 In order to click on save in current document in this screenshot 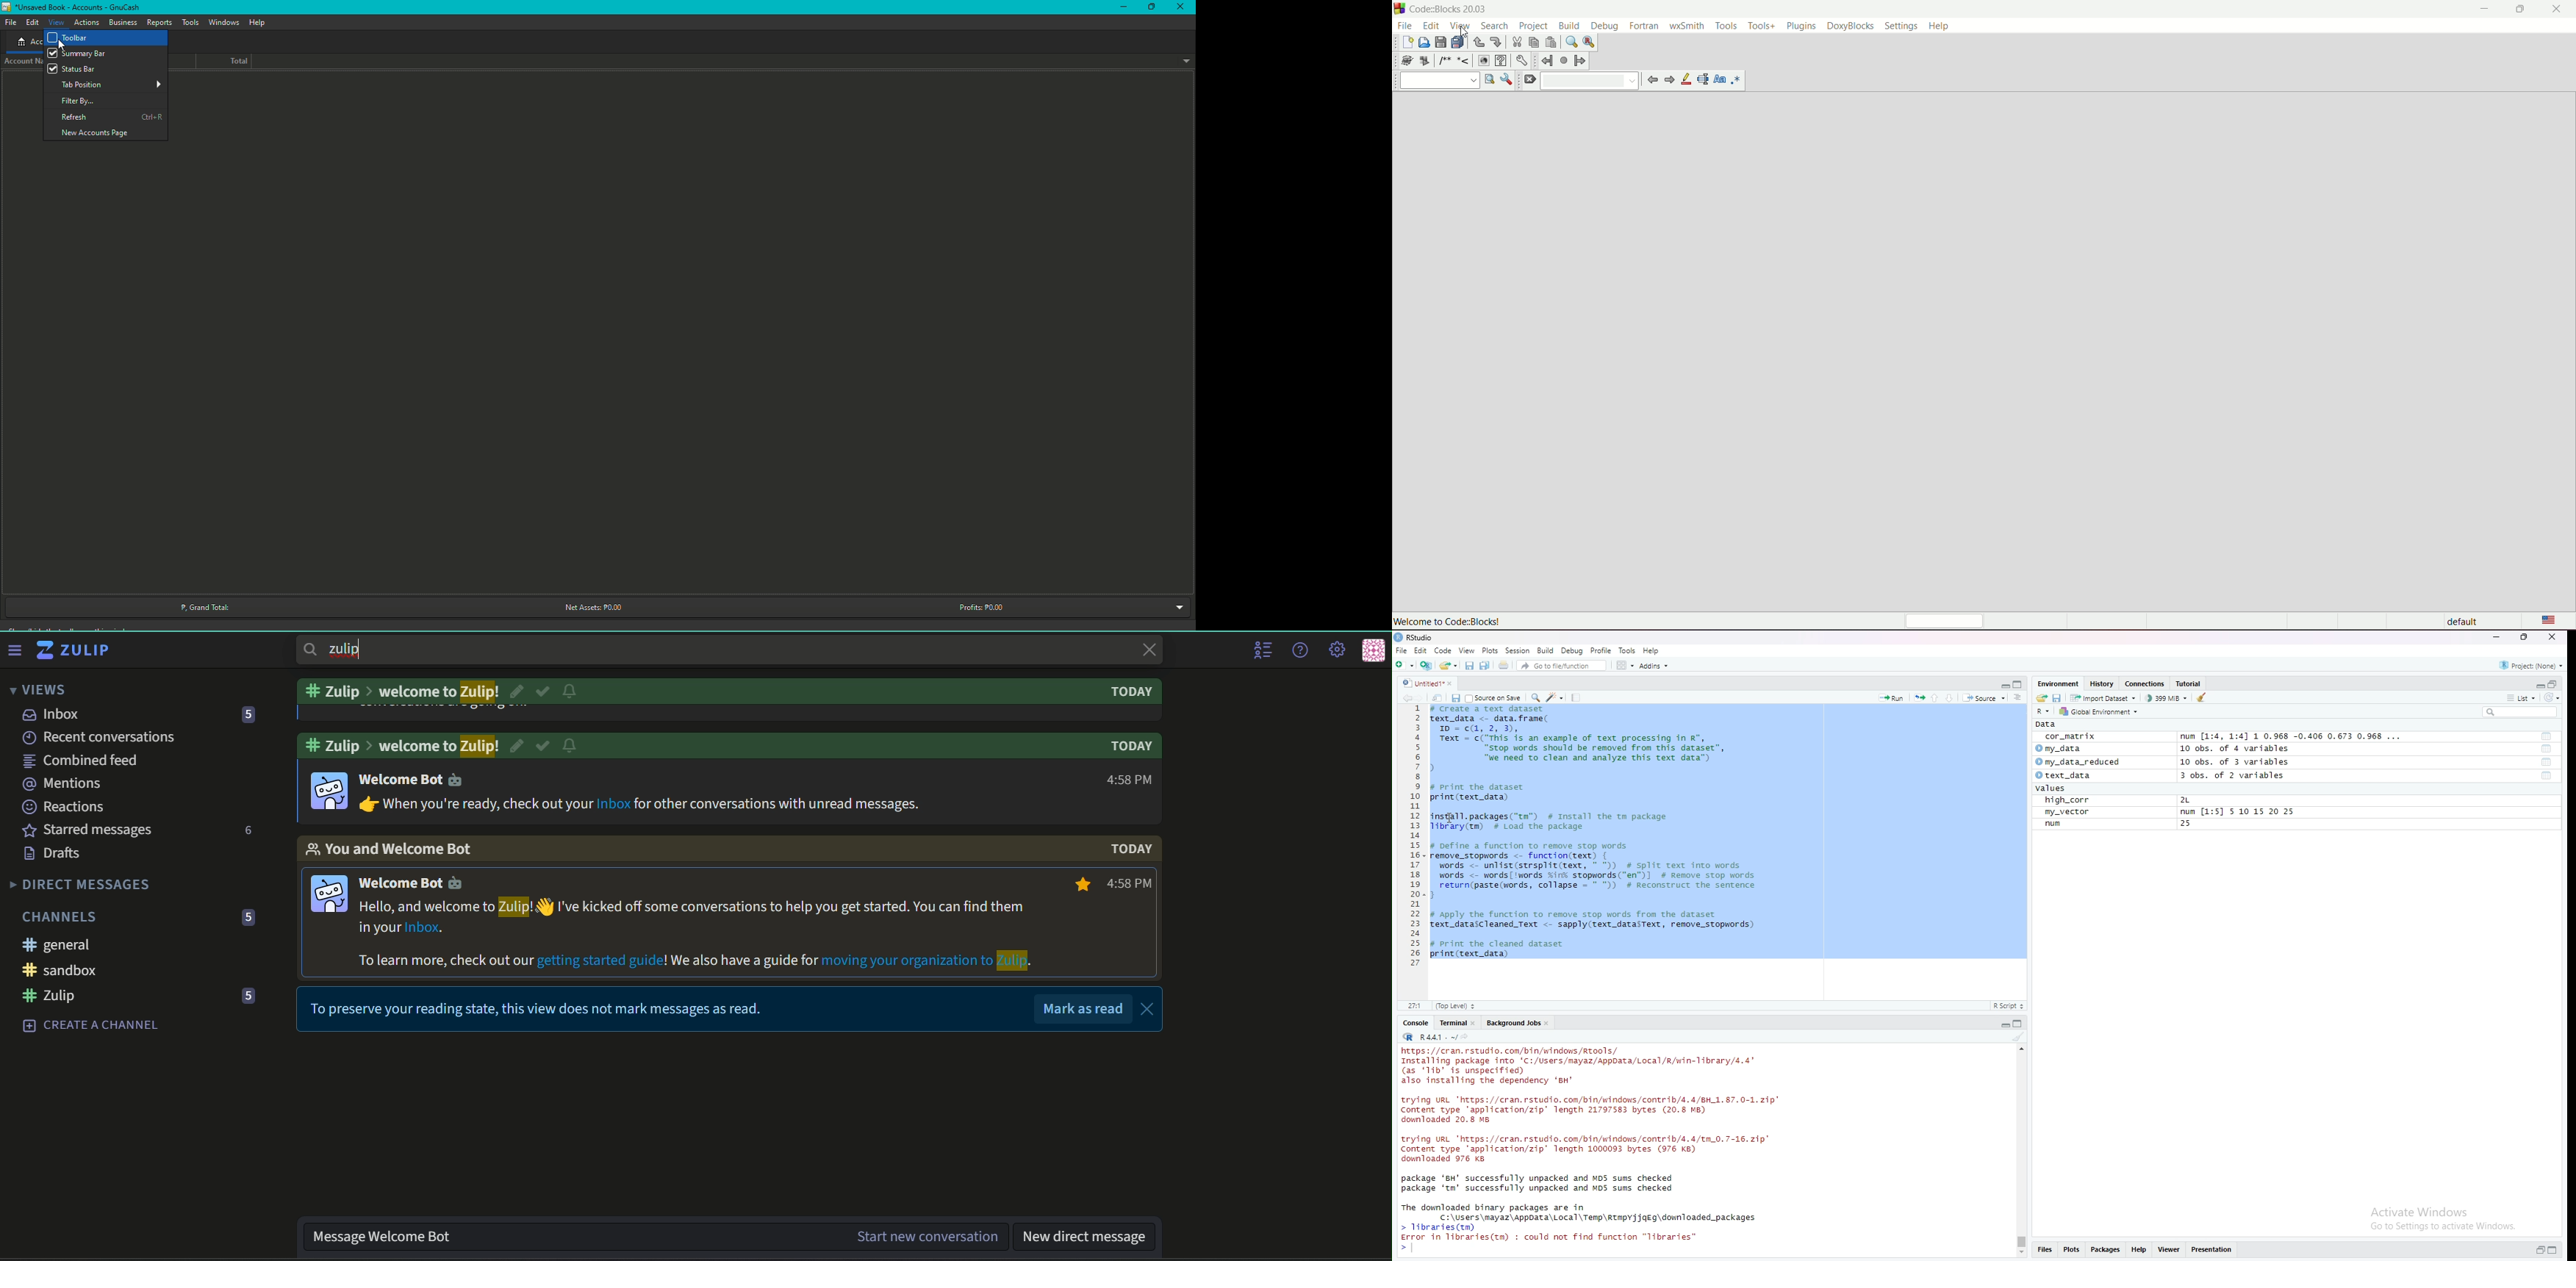, I will do `click(1456, 698)`.